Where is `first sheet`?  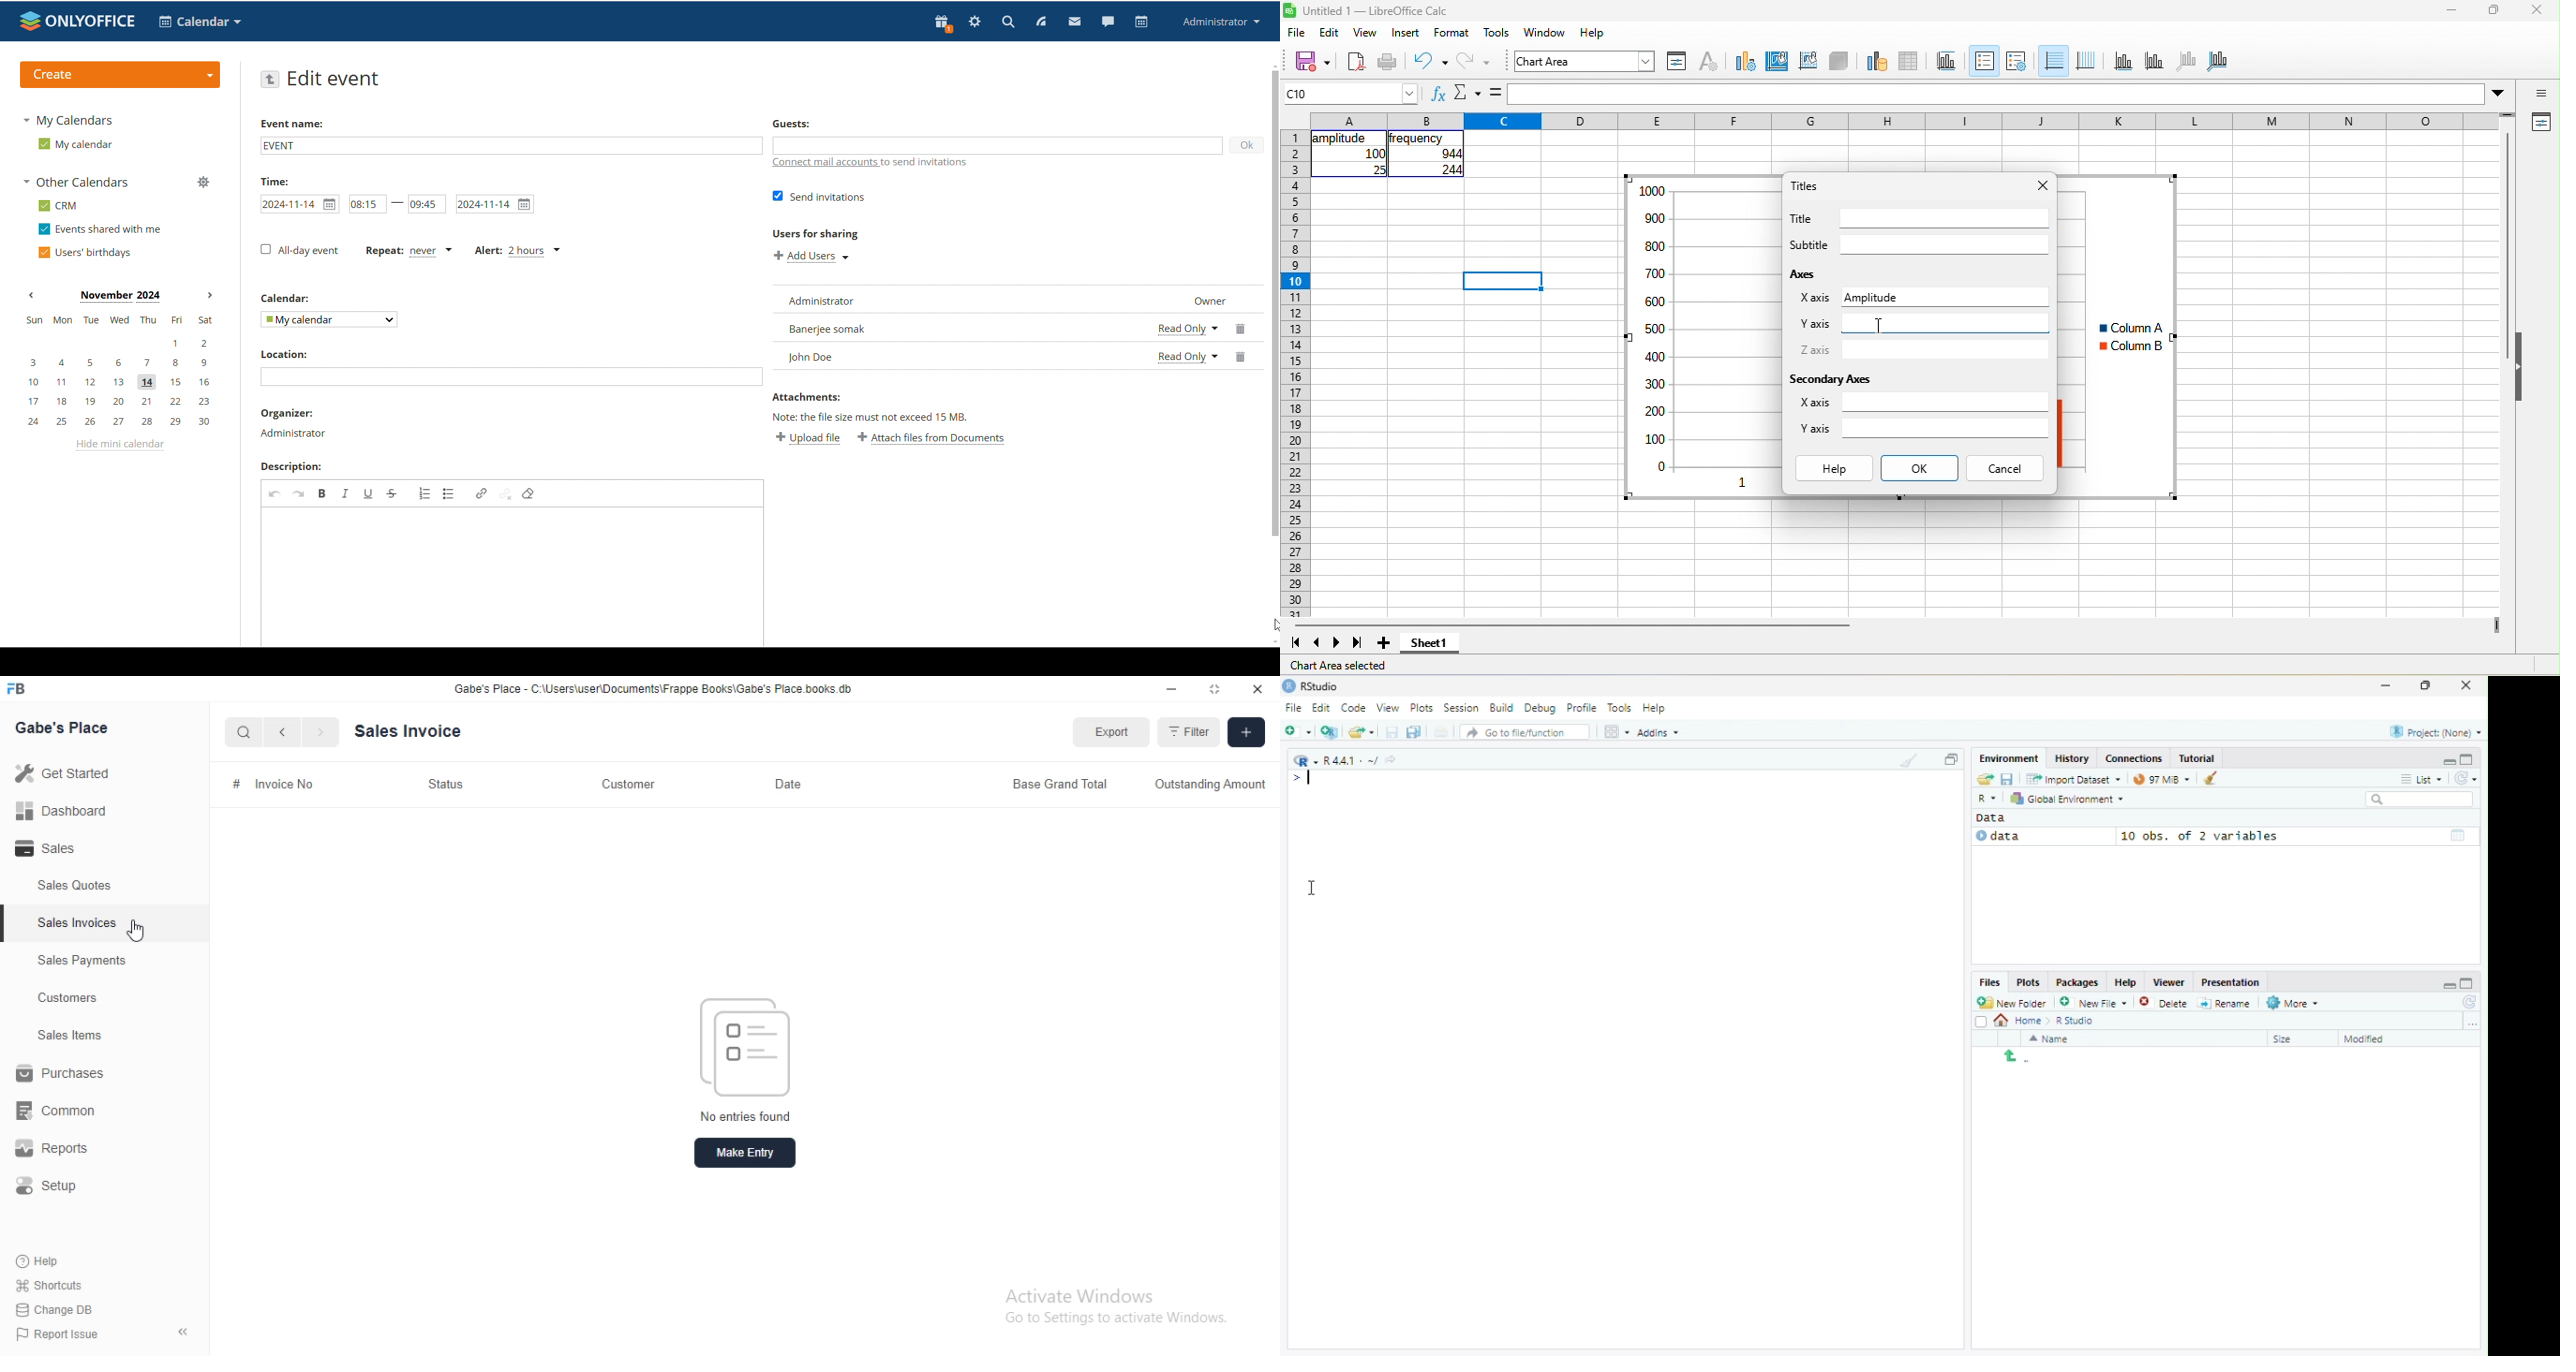 first sheet is located at coordinates (1295, 644).